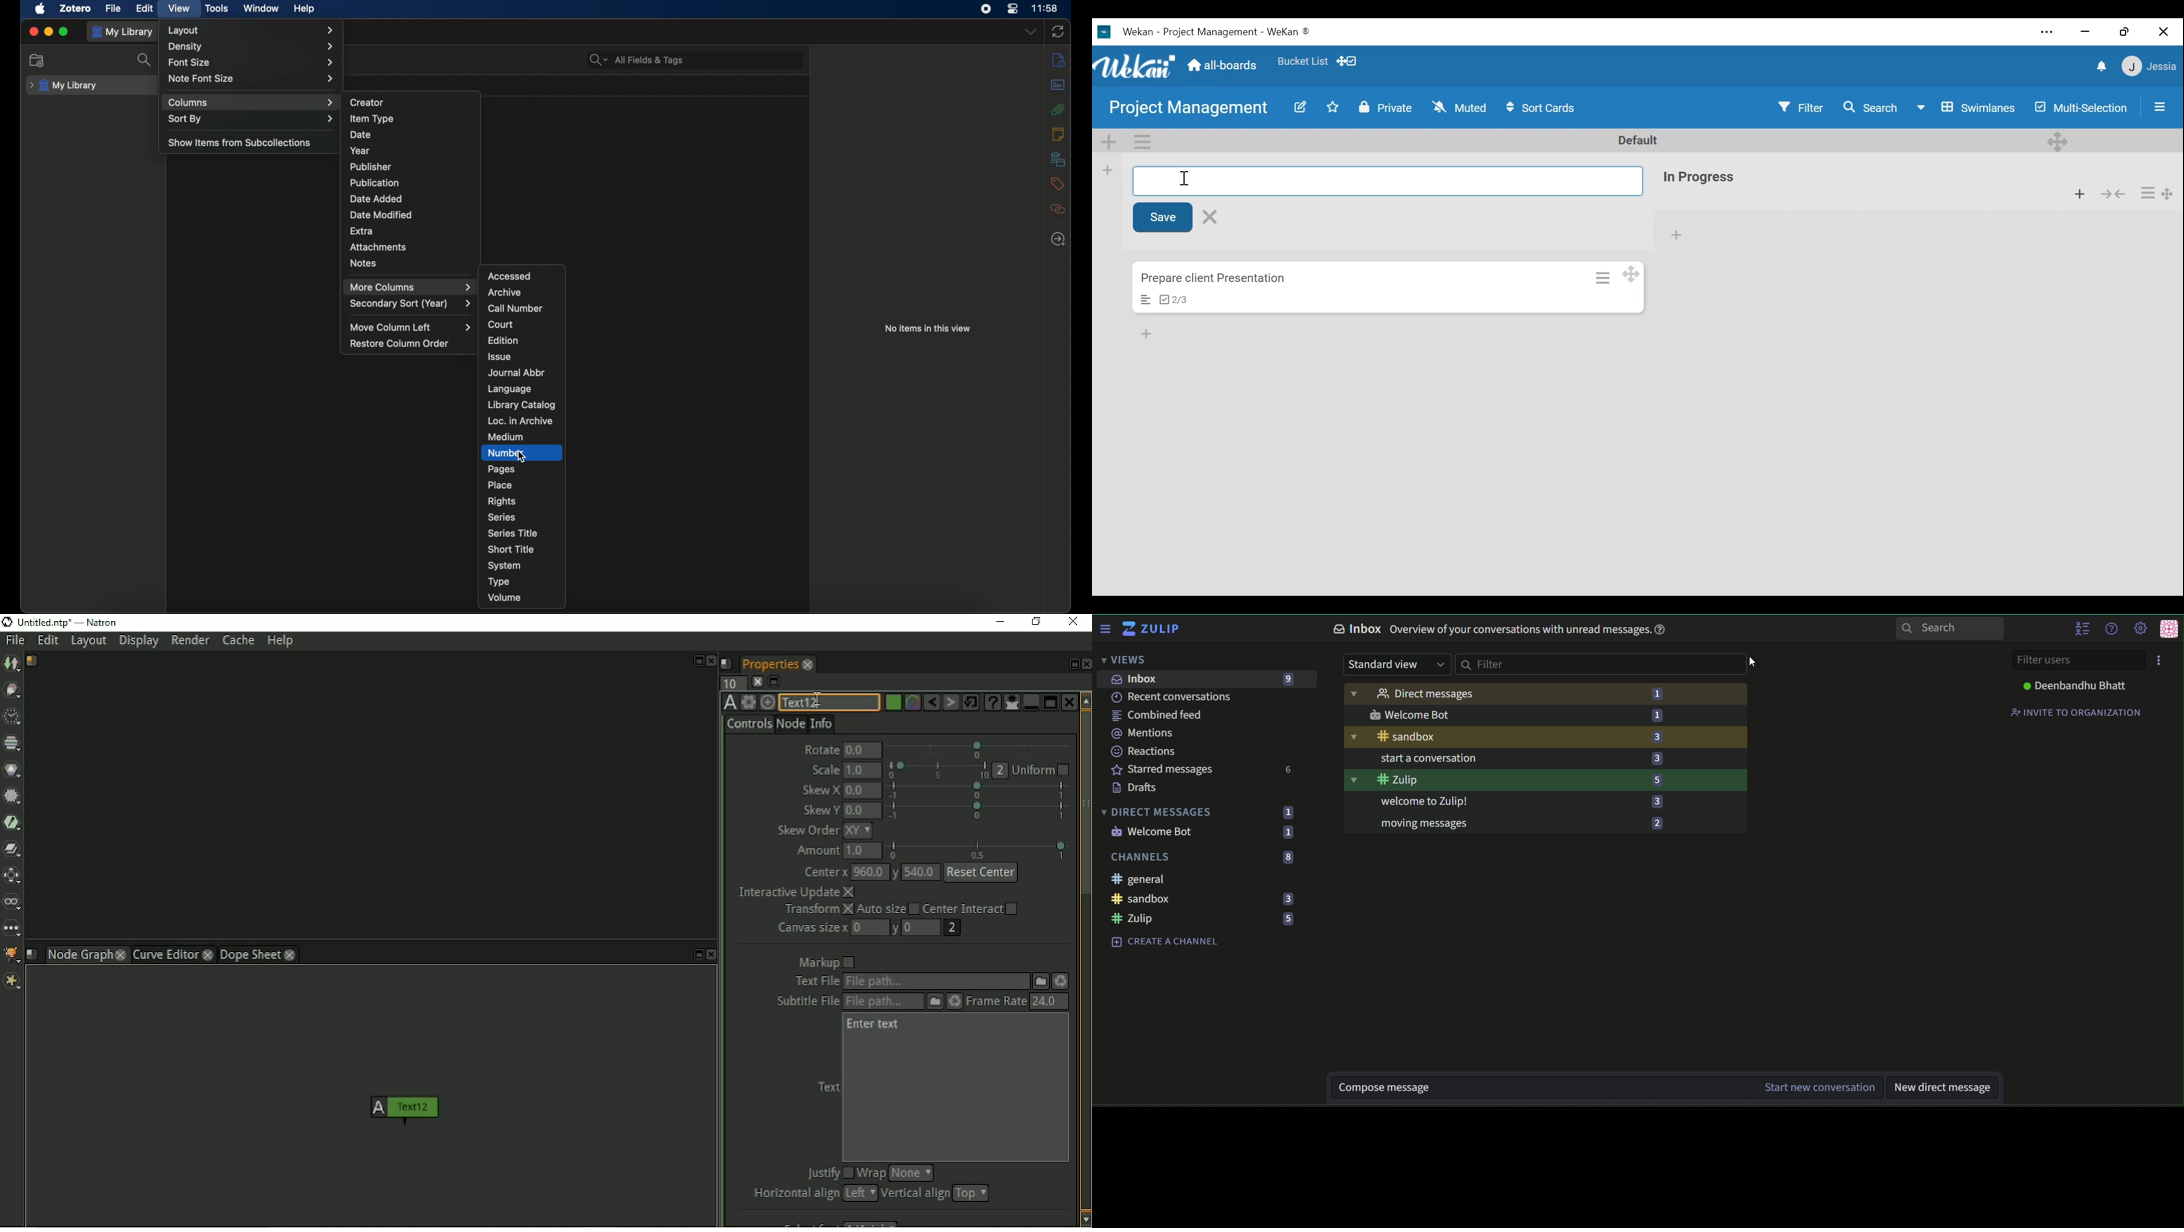 This screenshot has width=2184, height=1232. Describe the element at coordinates (1157, 715) in the screenshot. I see `combined feed` at that location.